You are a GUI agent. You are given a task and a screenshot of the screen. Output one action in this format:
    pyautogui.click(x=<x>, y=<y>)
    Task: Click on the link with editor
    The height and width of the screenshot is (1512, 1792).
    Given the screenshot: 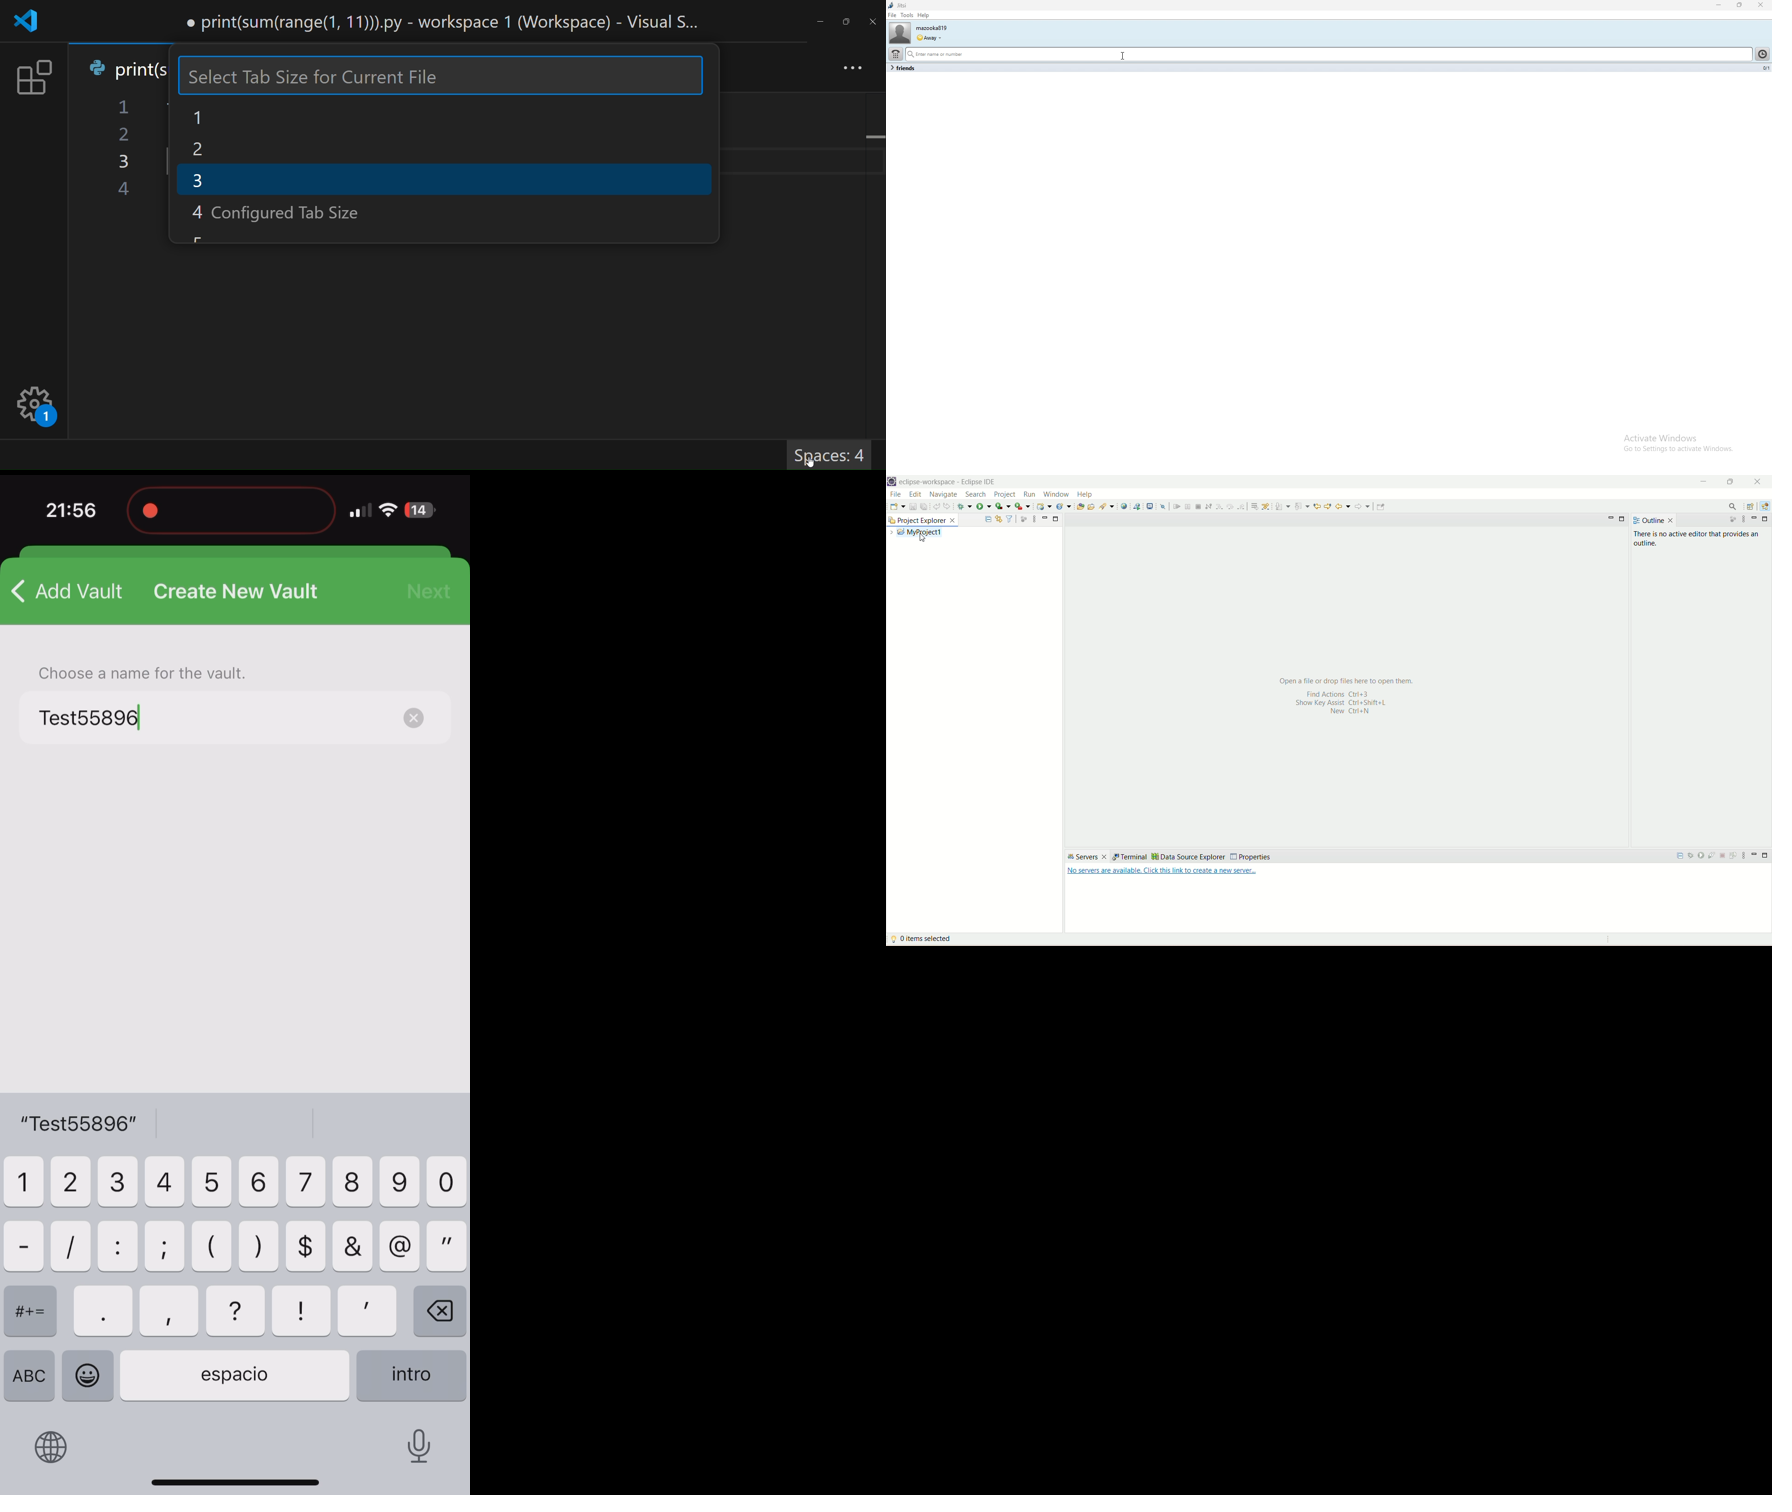 What is the action you would take?
    pyautogui.click(x=999, y=518)
    